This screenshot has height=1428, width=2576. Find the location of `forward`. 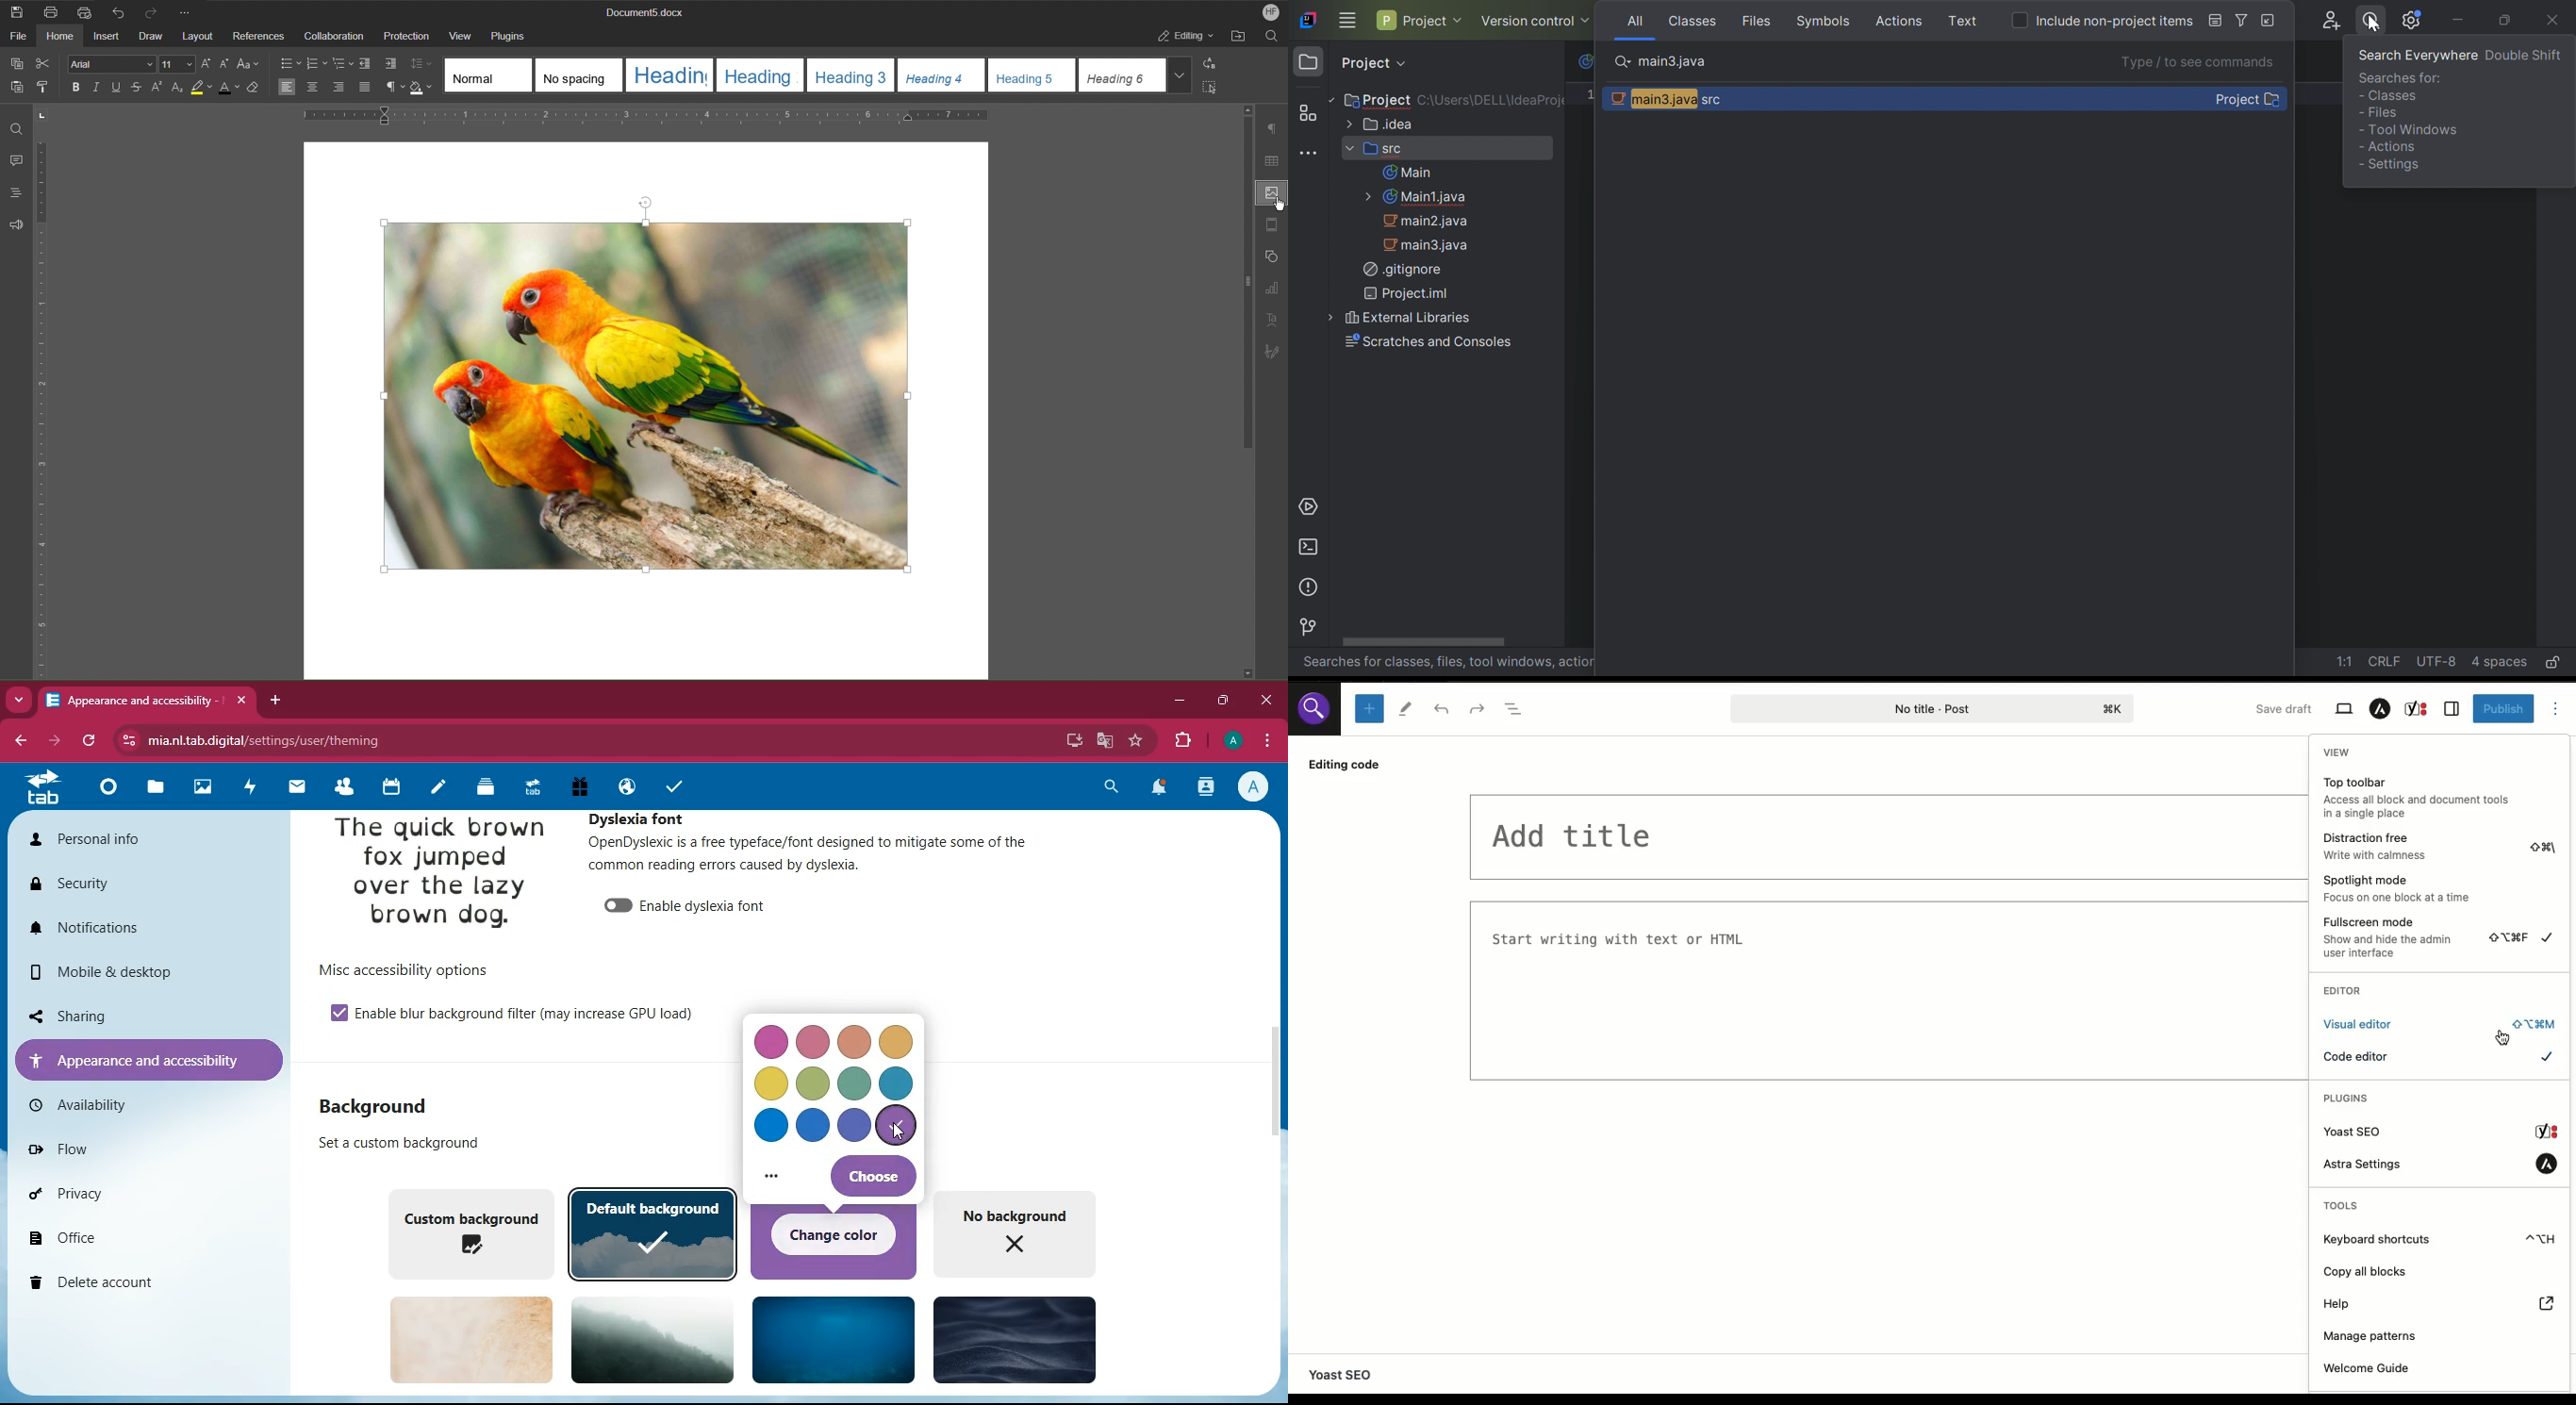

forward is located at coordinates (58, 741).